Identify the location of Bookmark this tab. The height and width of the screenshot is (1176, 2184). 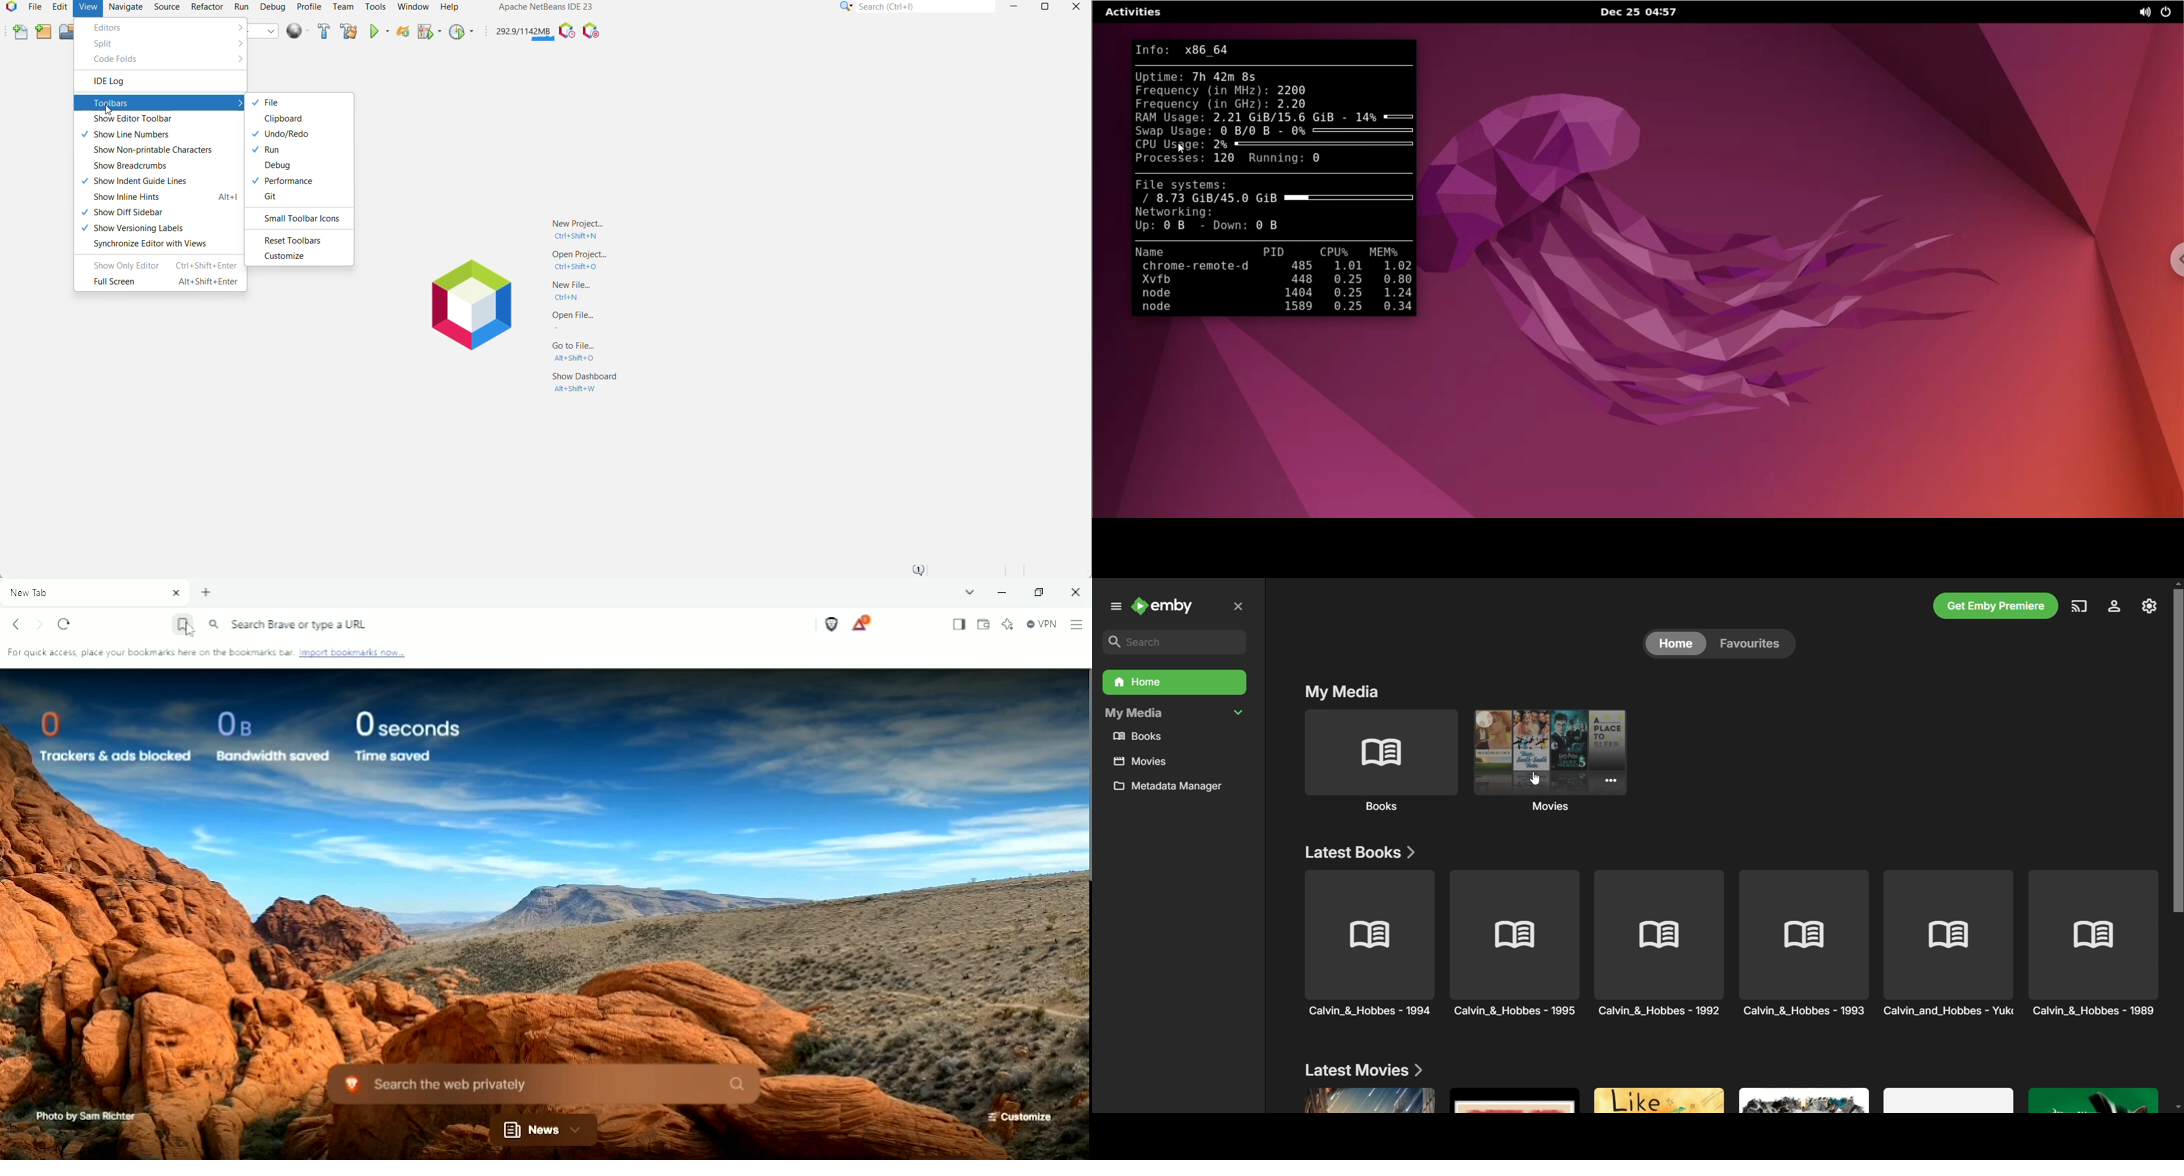
(181, 627).